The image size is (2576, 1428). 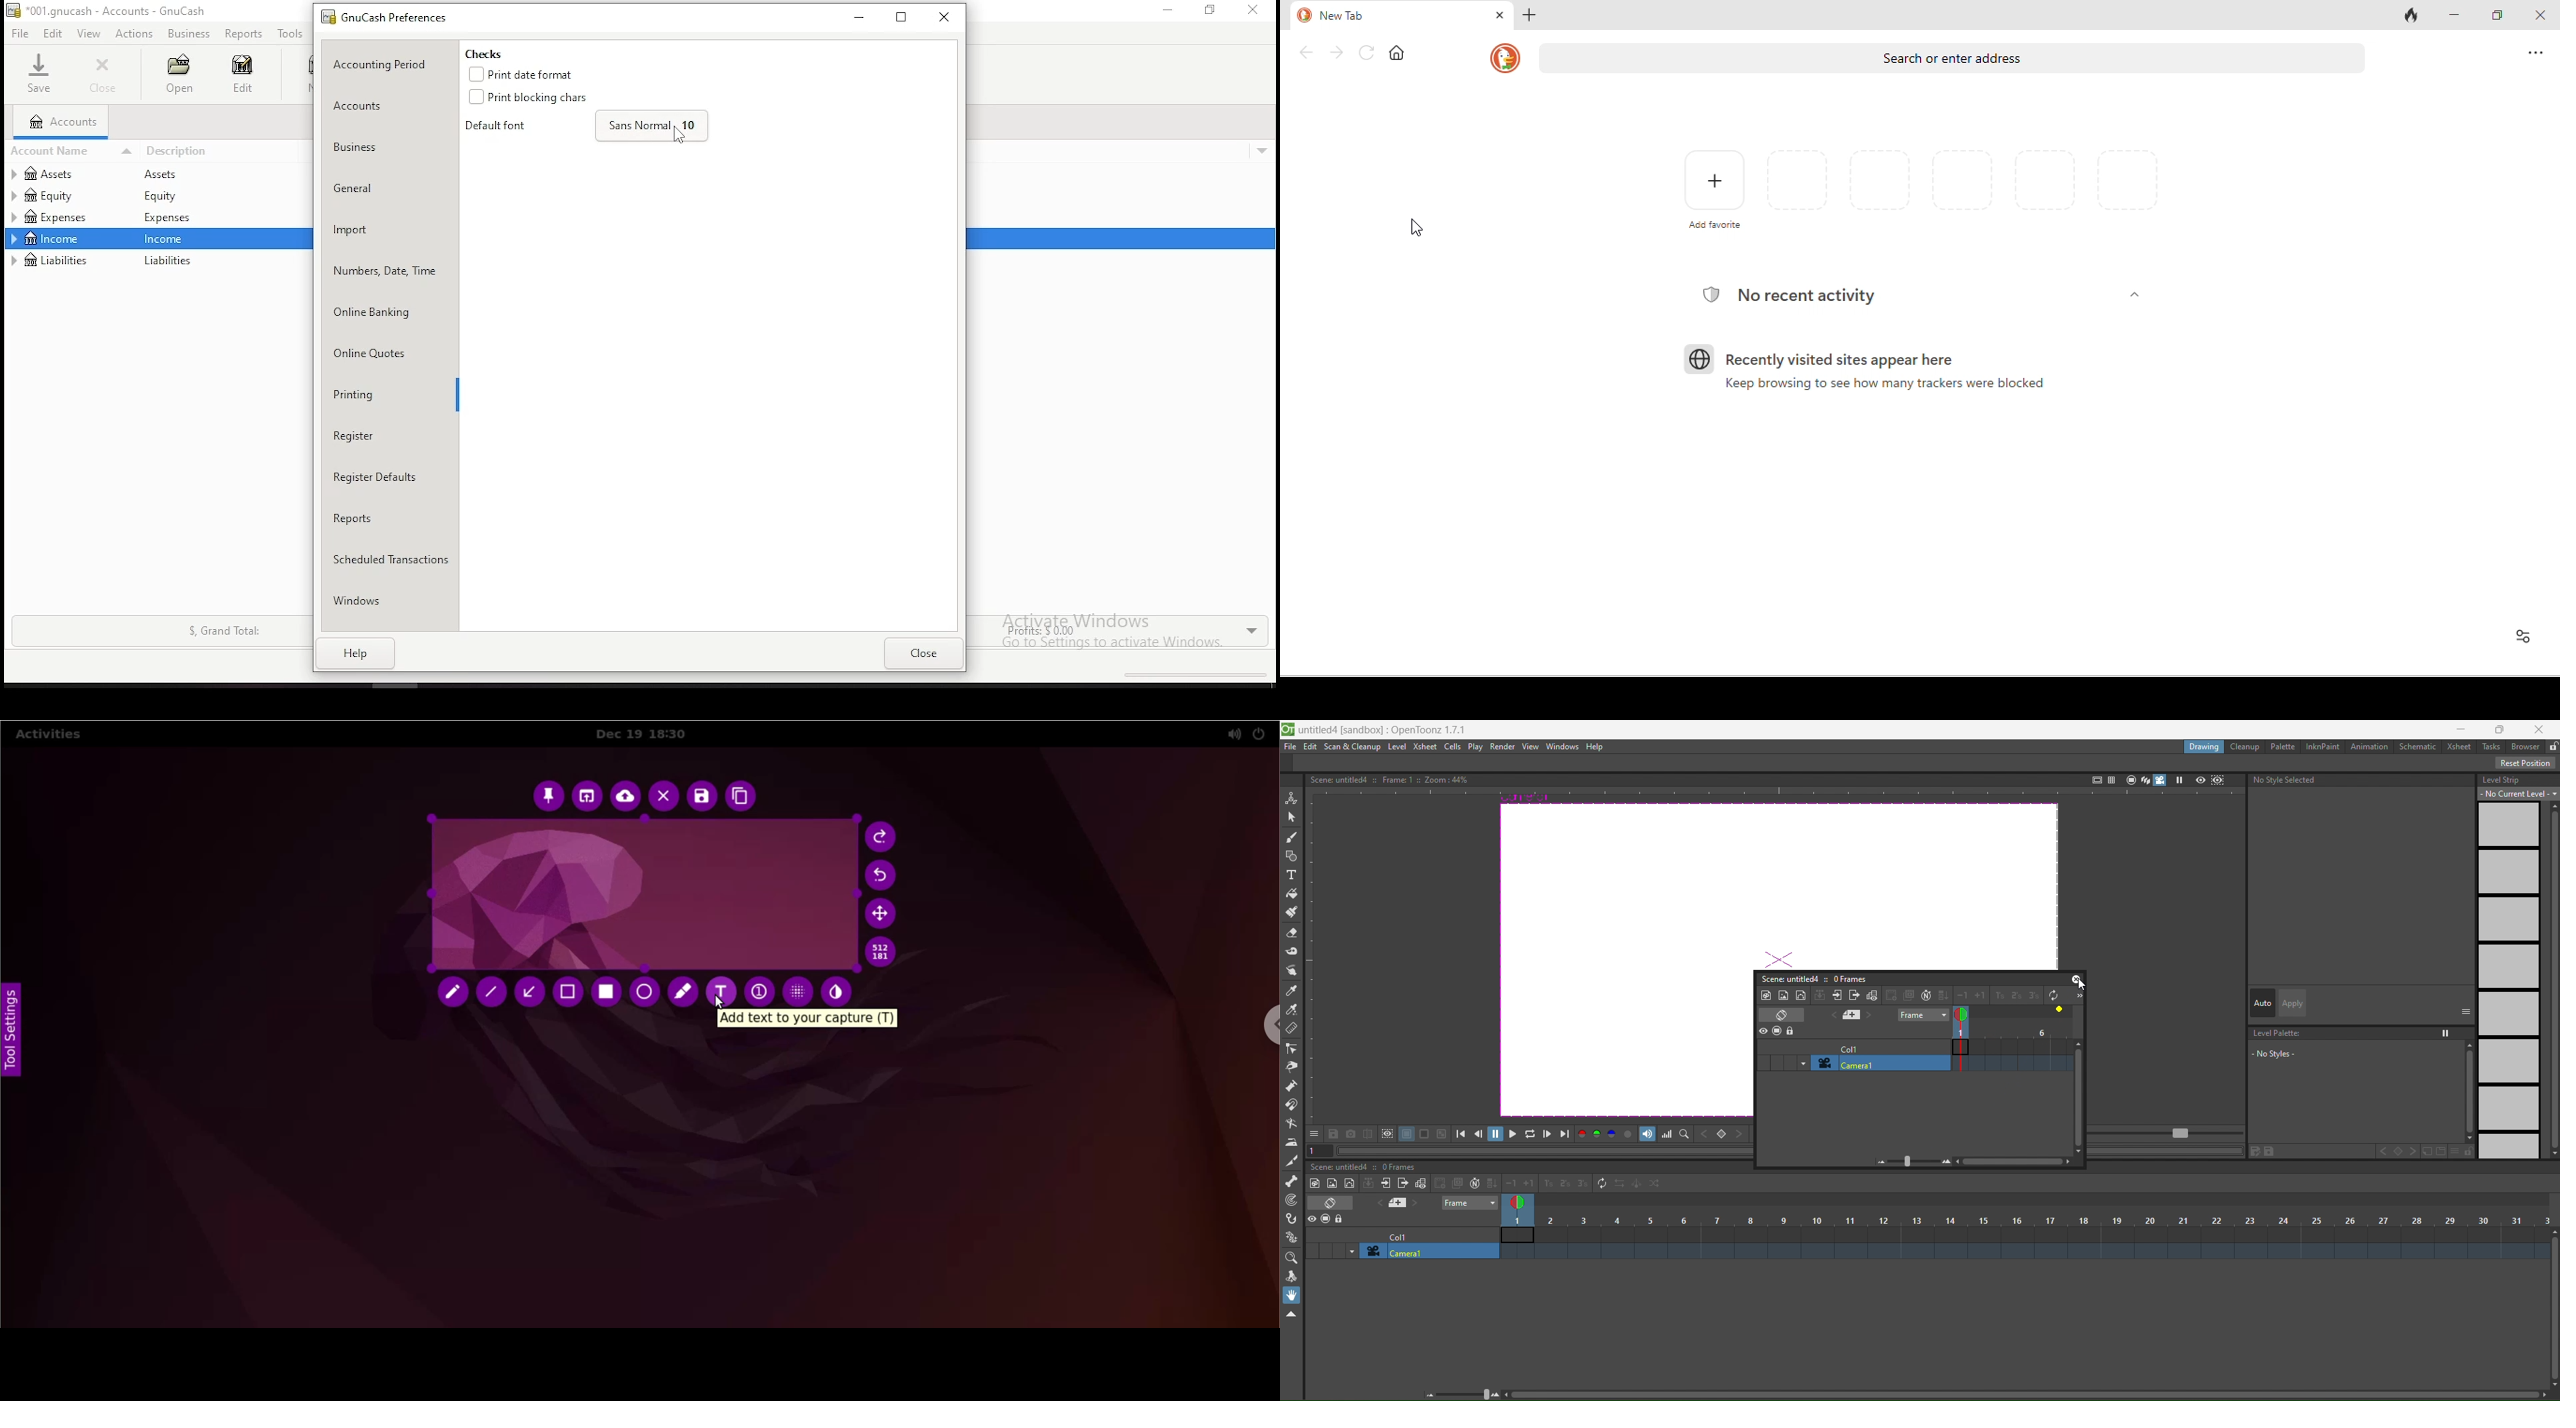 I want to click on close, so click(x=2543, y=727).